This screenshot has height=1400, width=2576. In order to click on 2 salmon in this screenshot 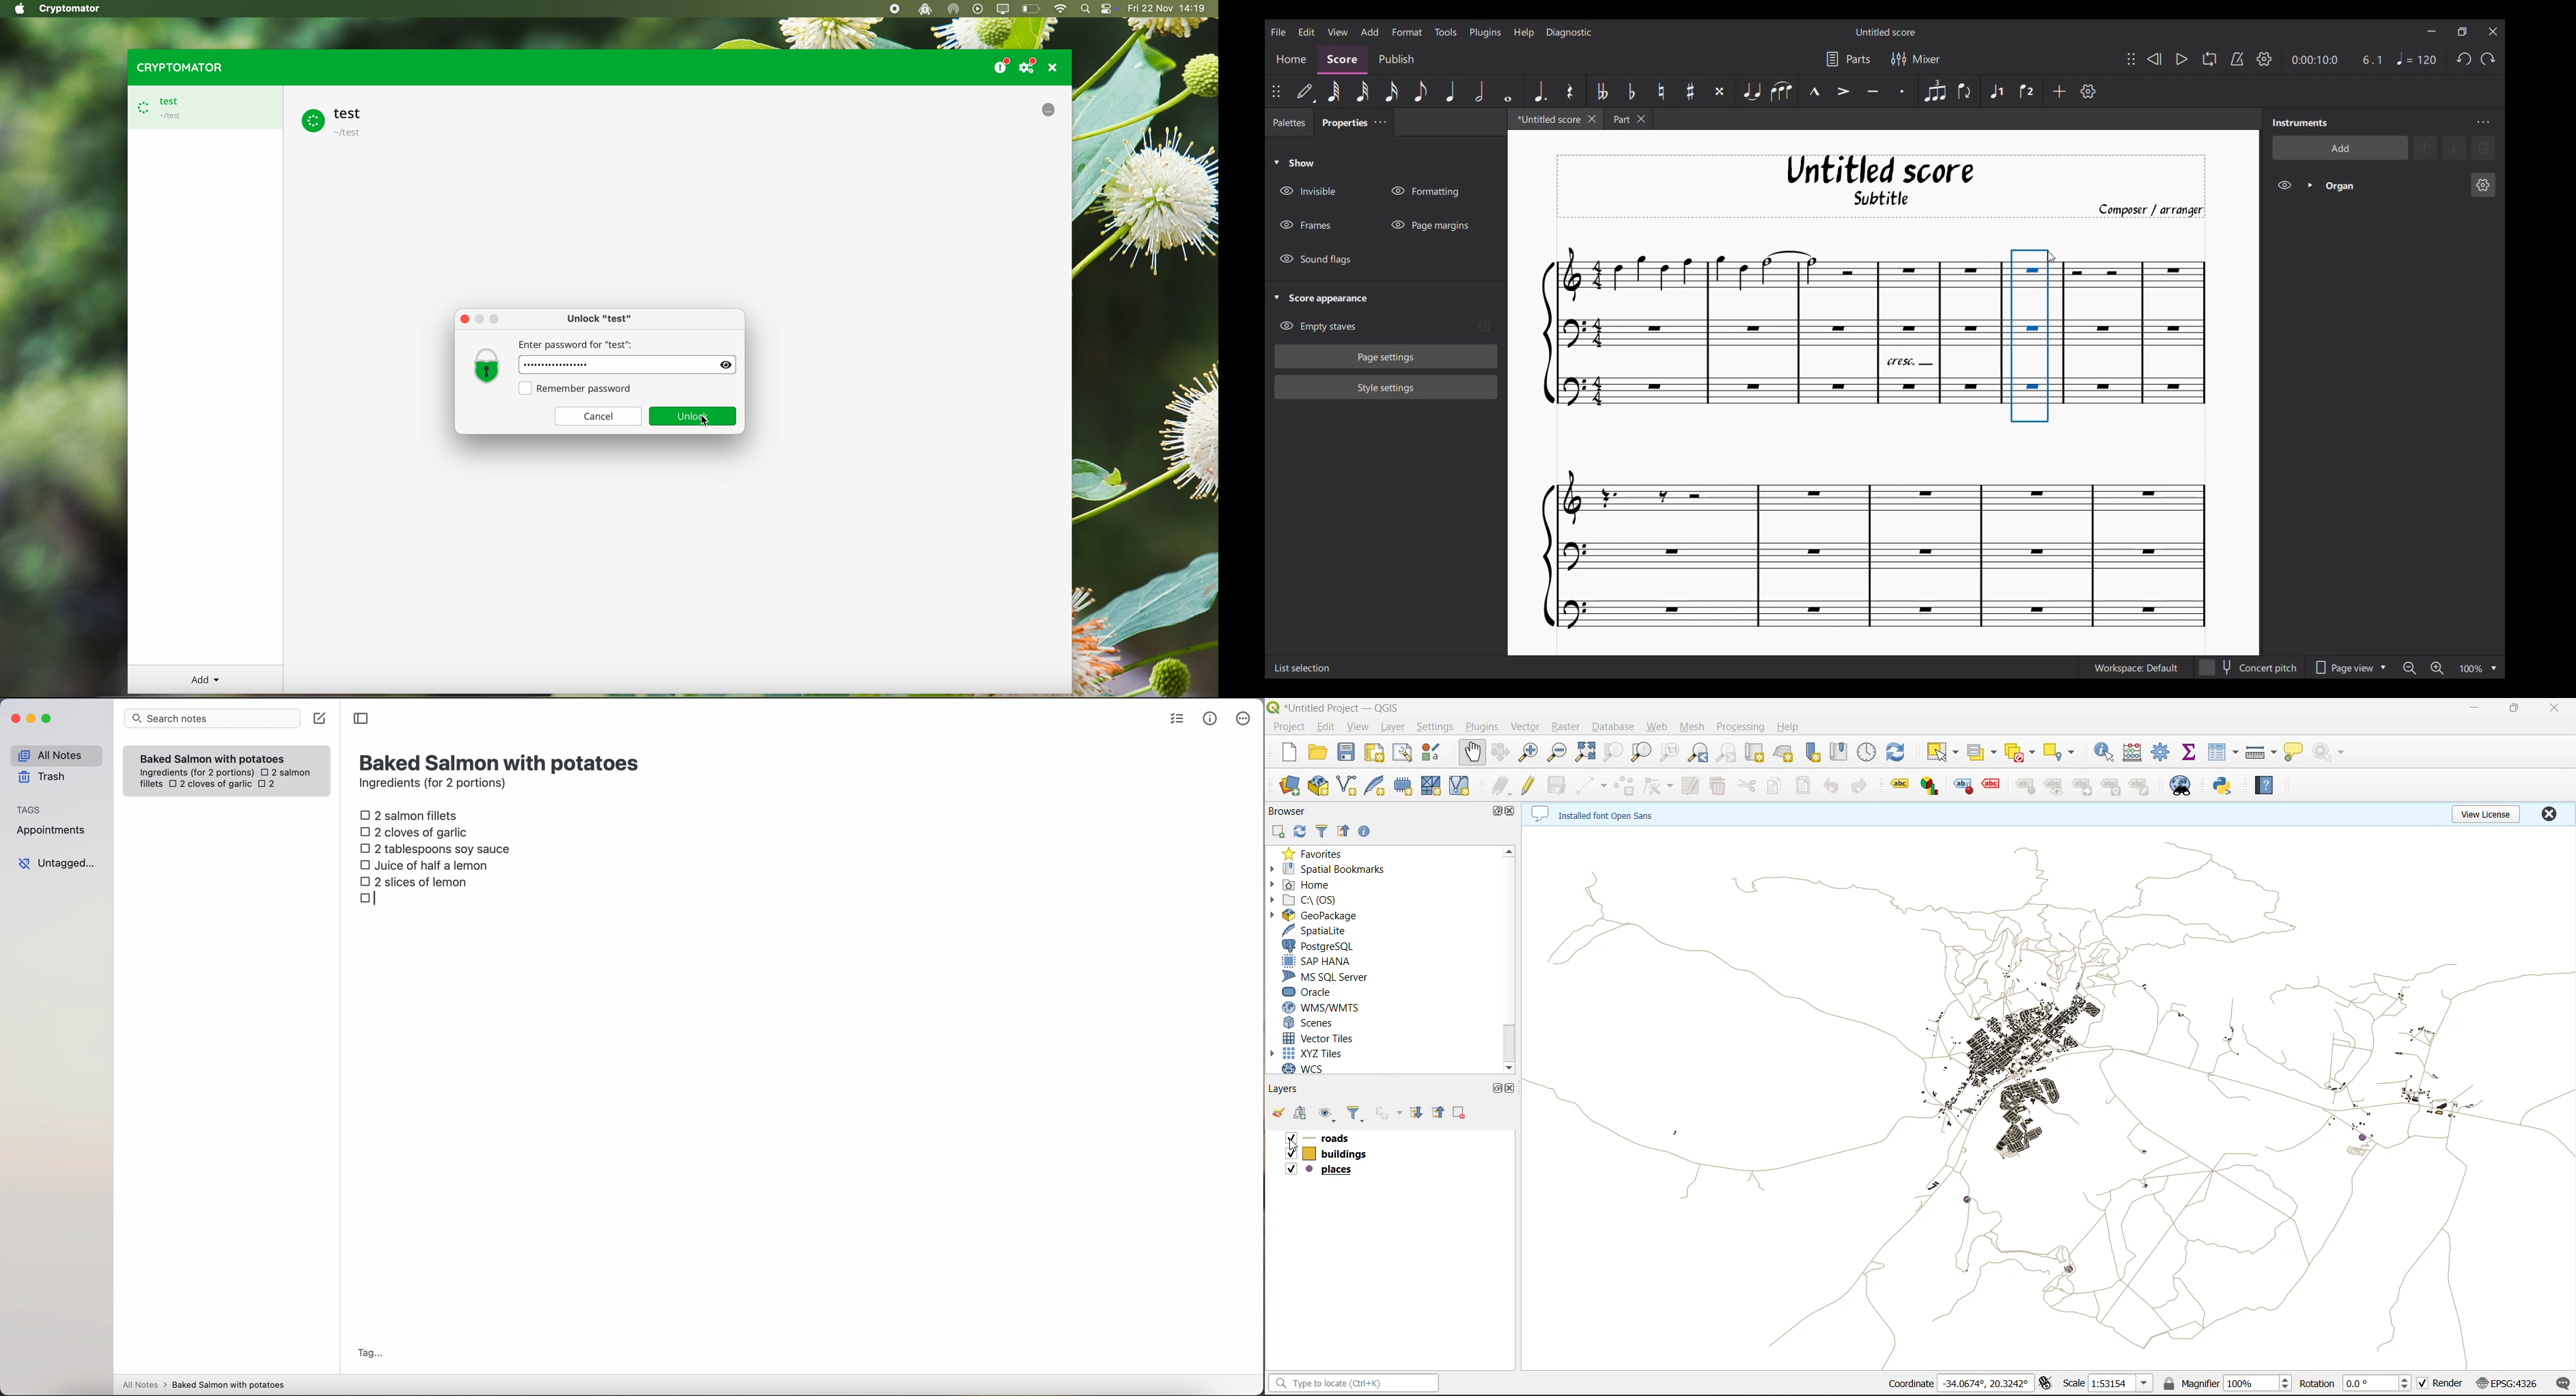, I will do `click(285, 771)`.